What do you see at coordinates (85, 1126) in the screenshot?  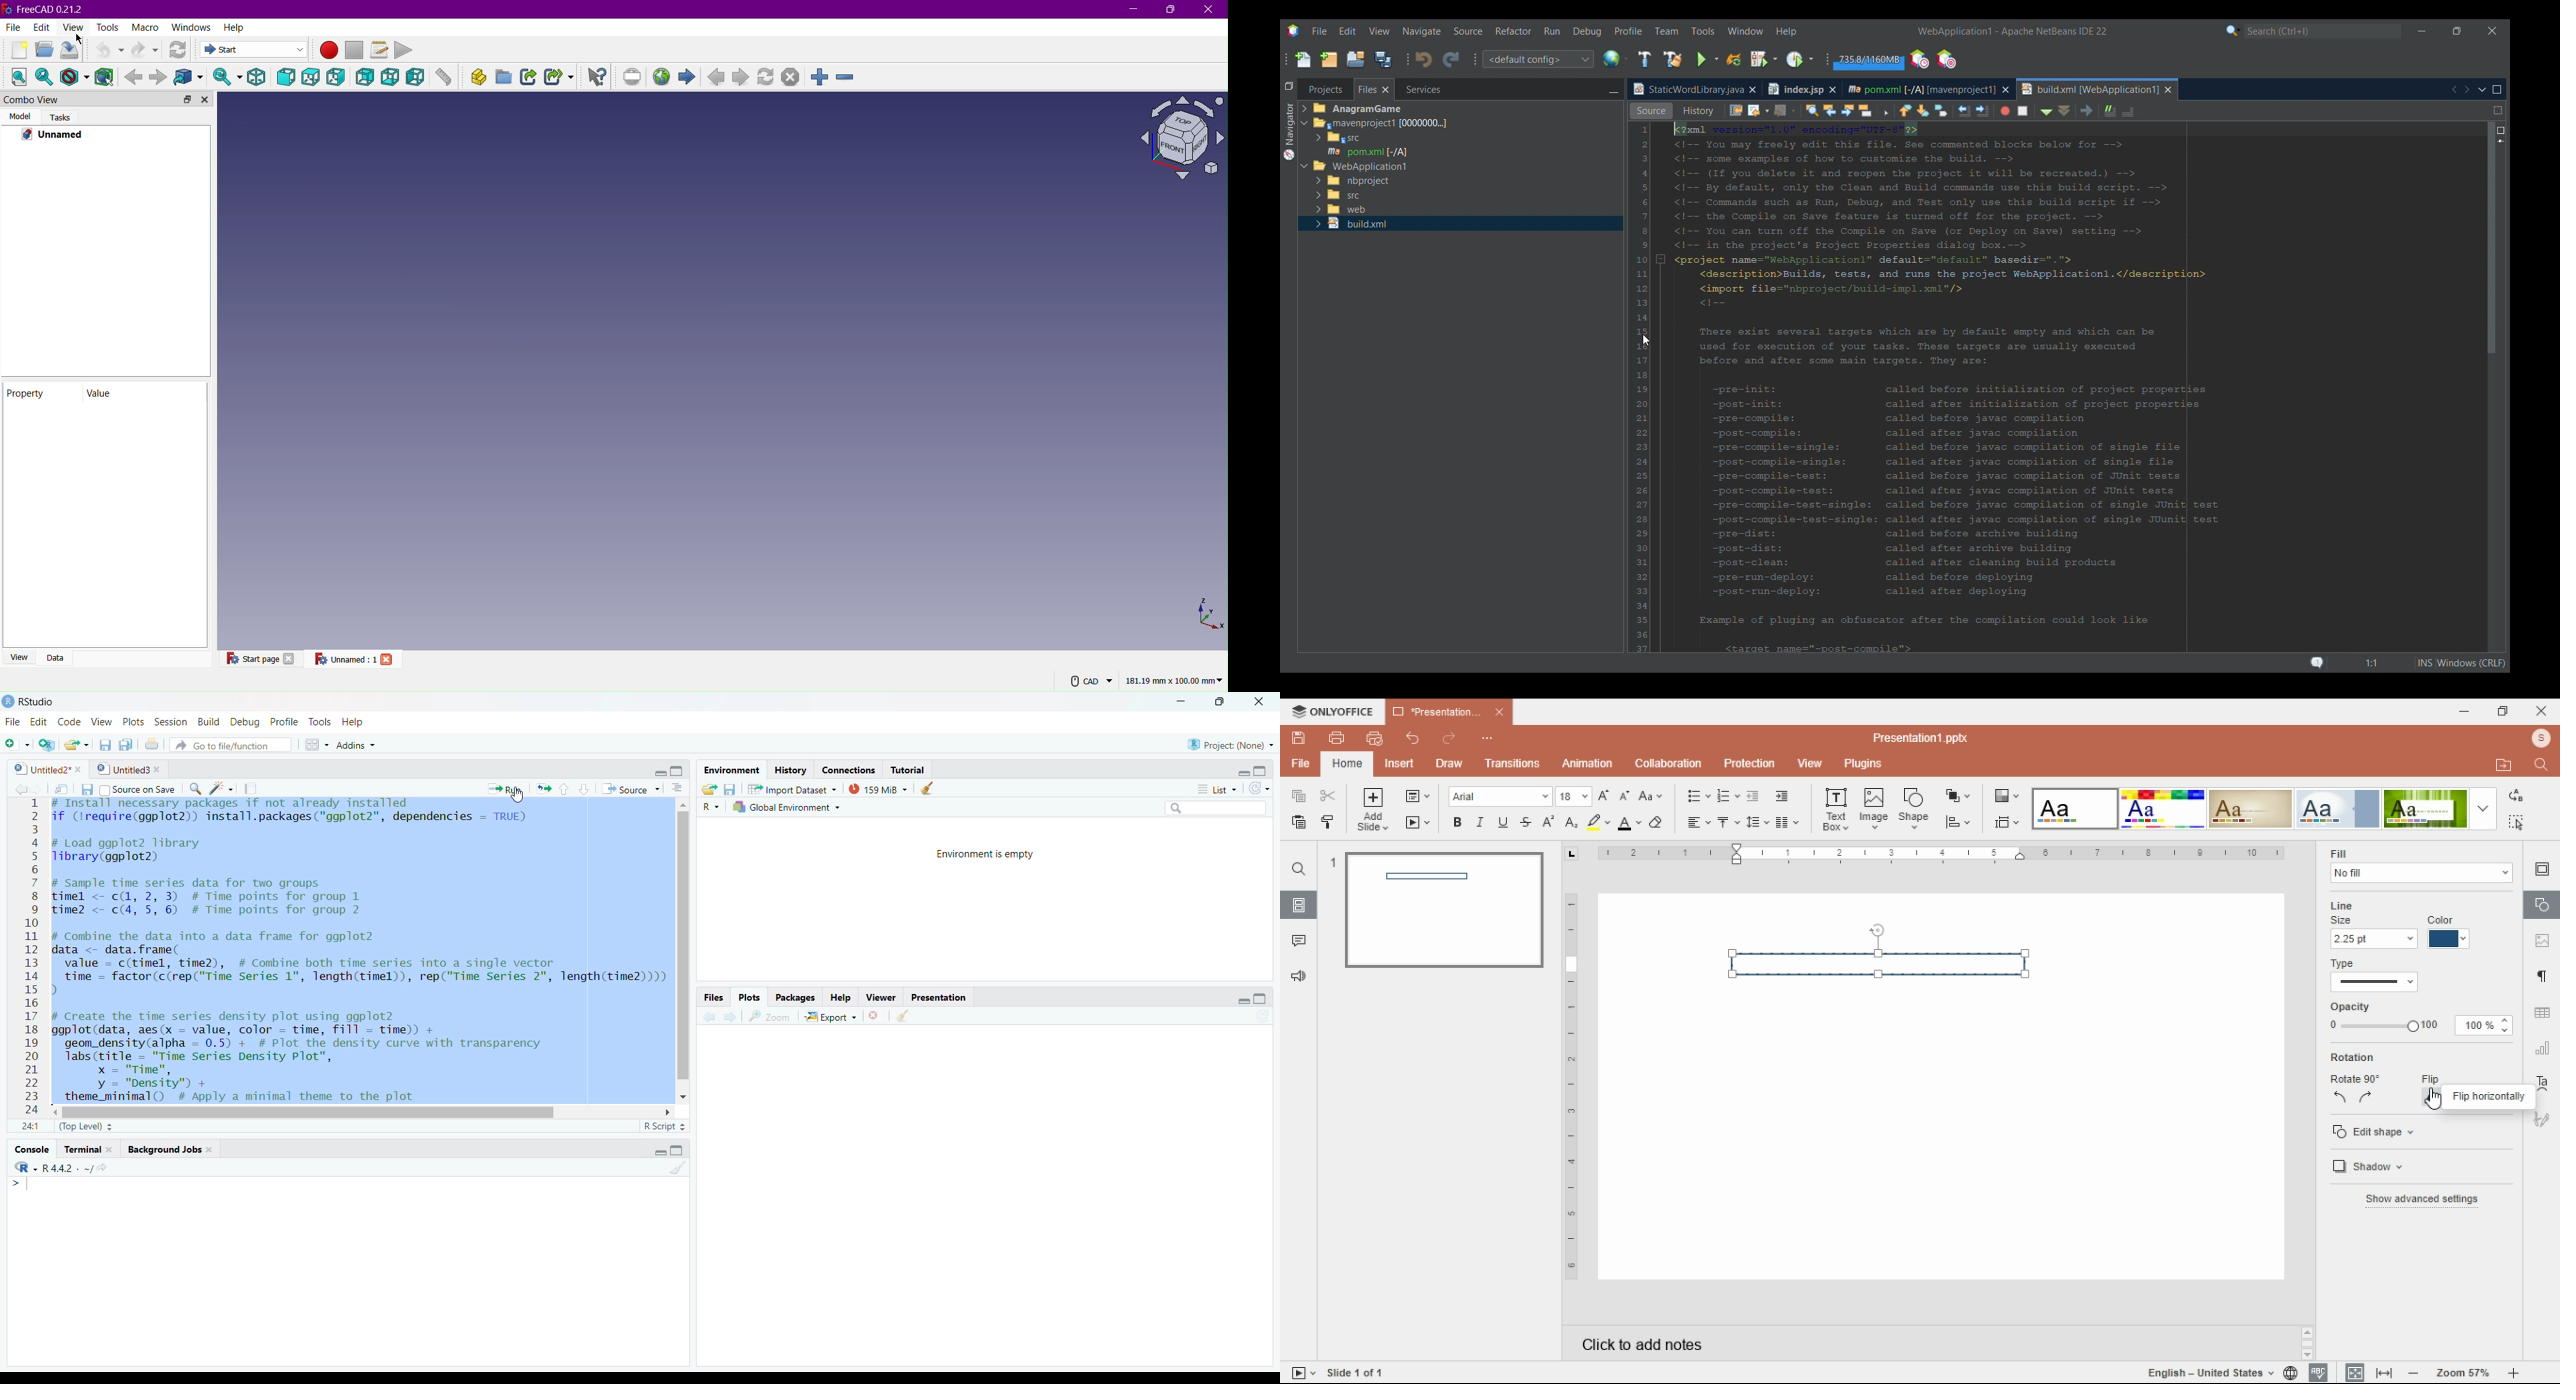 I see `(Top Level)` at bounding box center [85, 1126].